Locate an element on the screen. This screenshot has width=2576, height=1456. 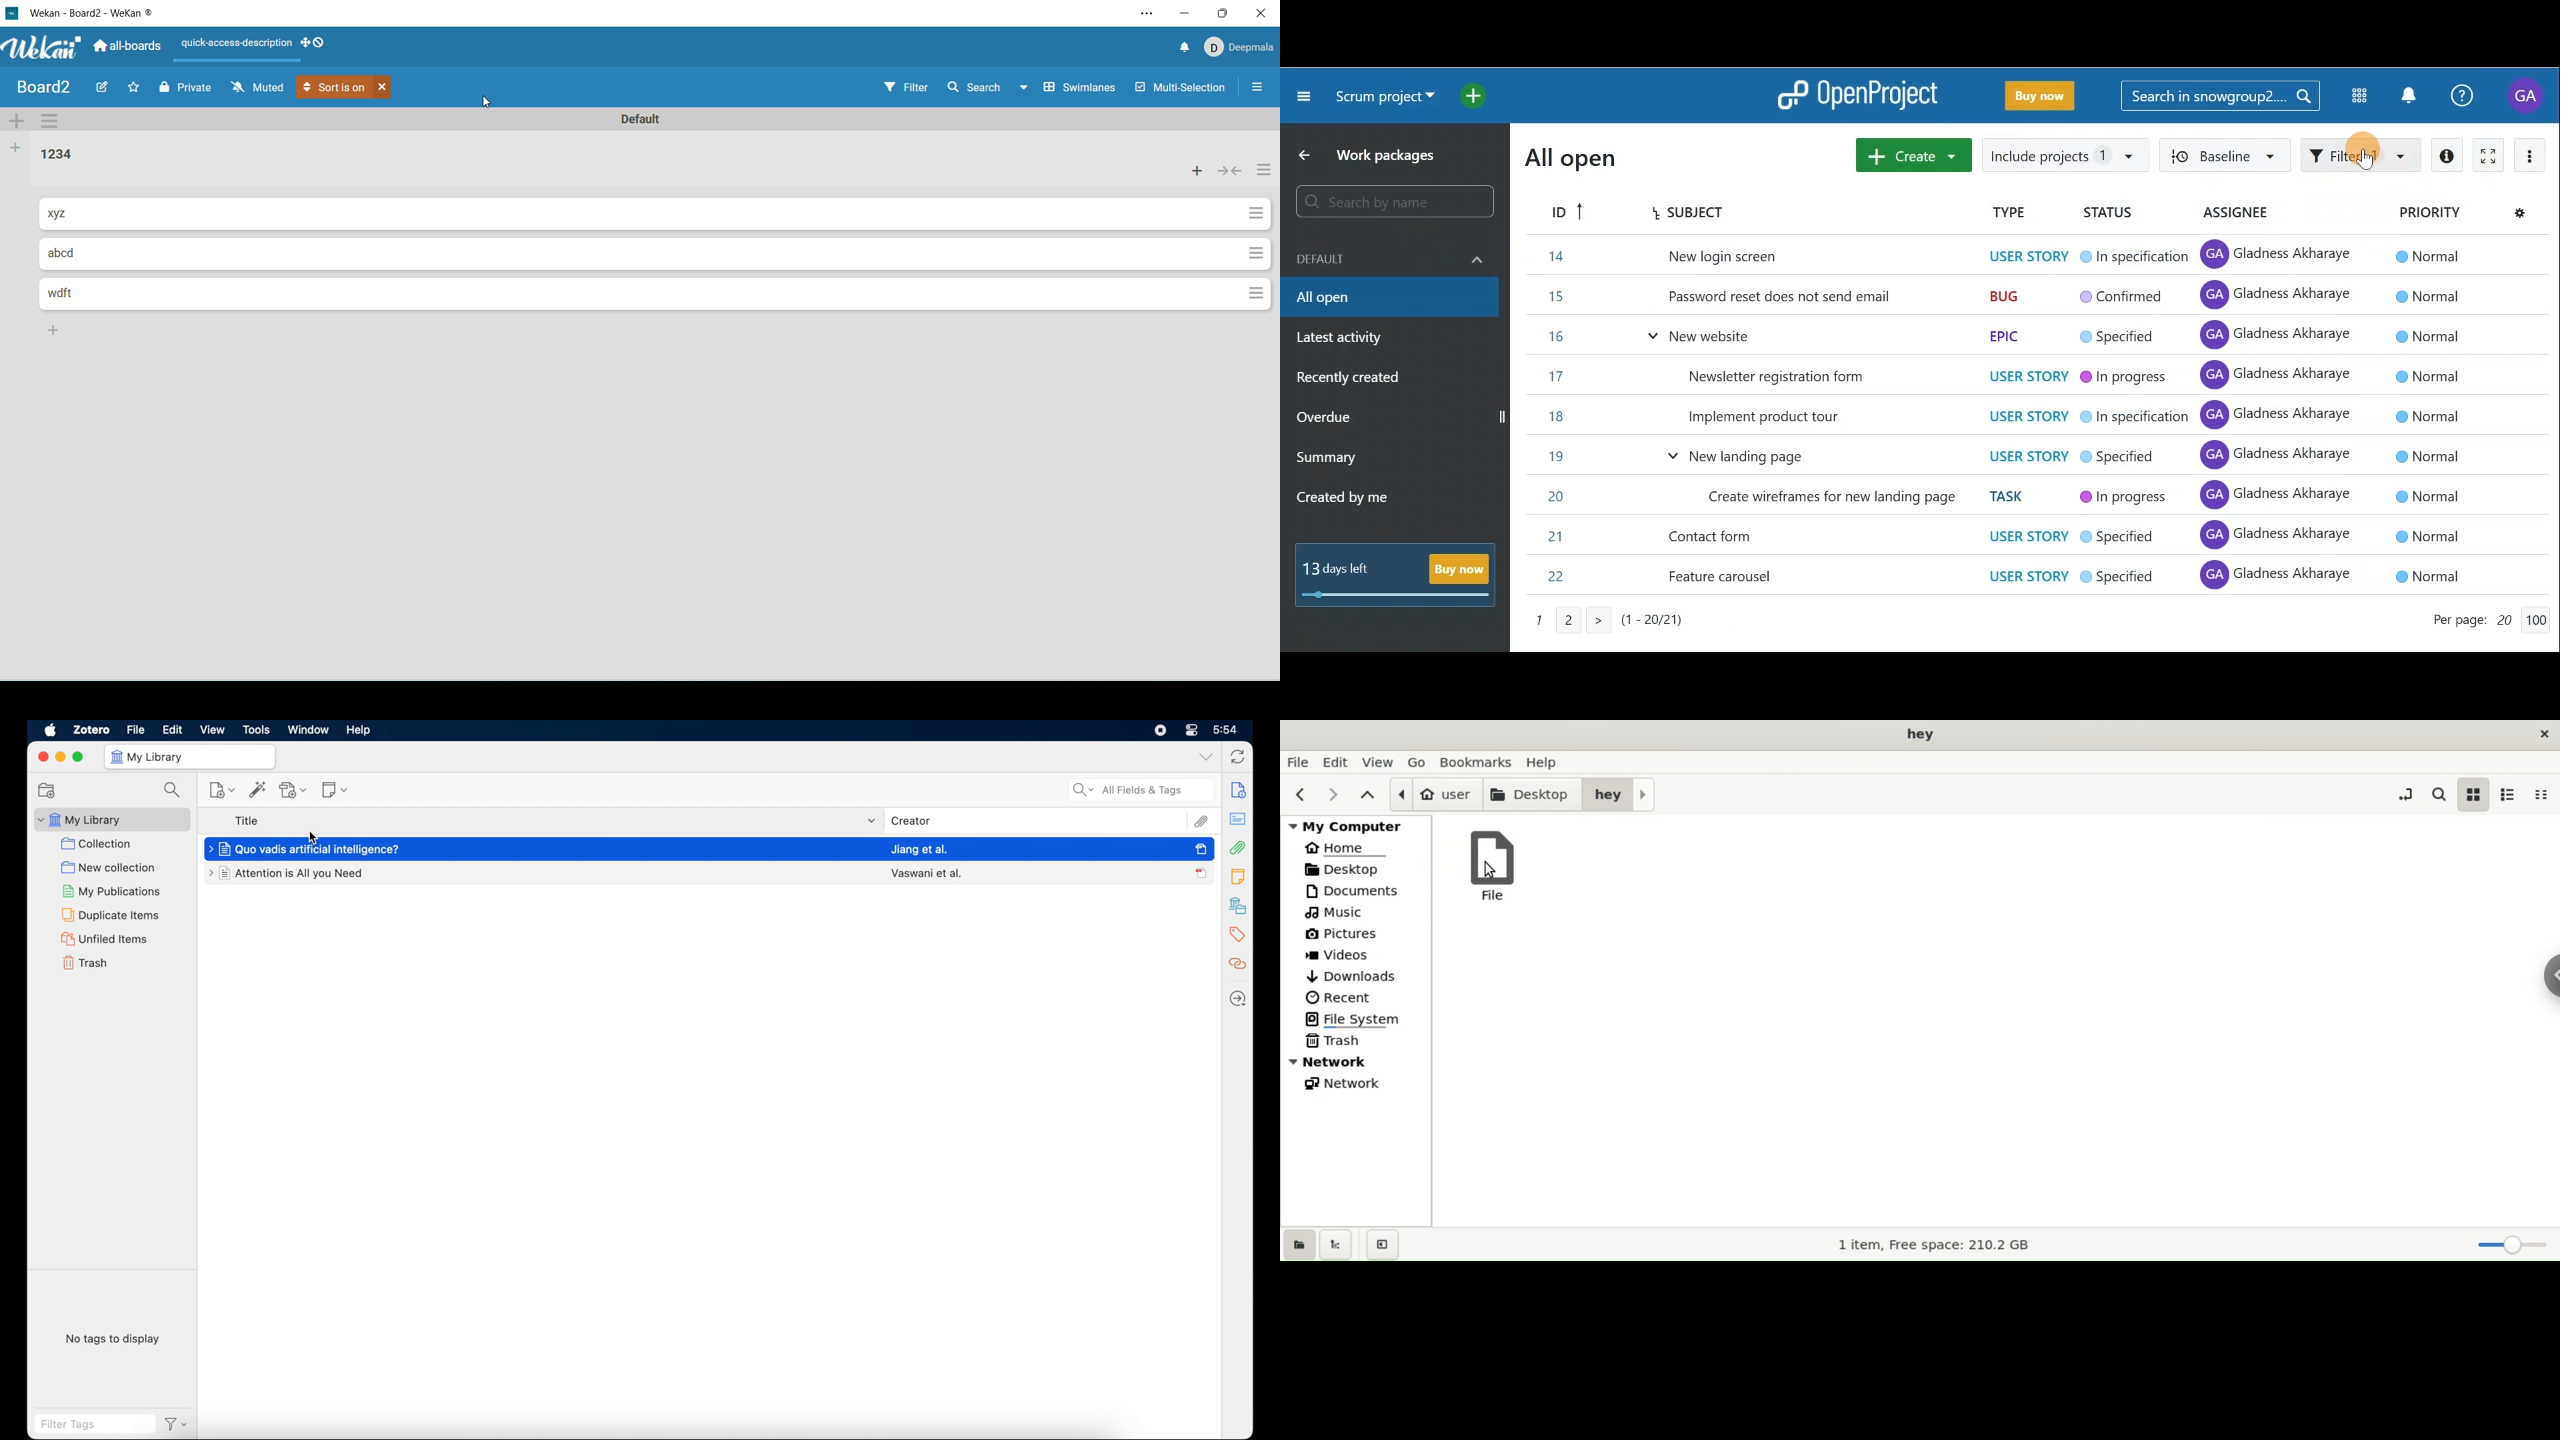
minimize is located at coordinates (1185, 12).